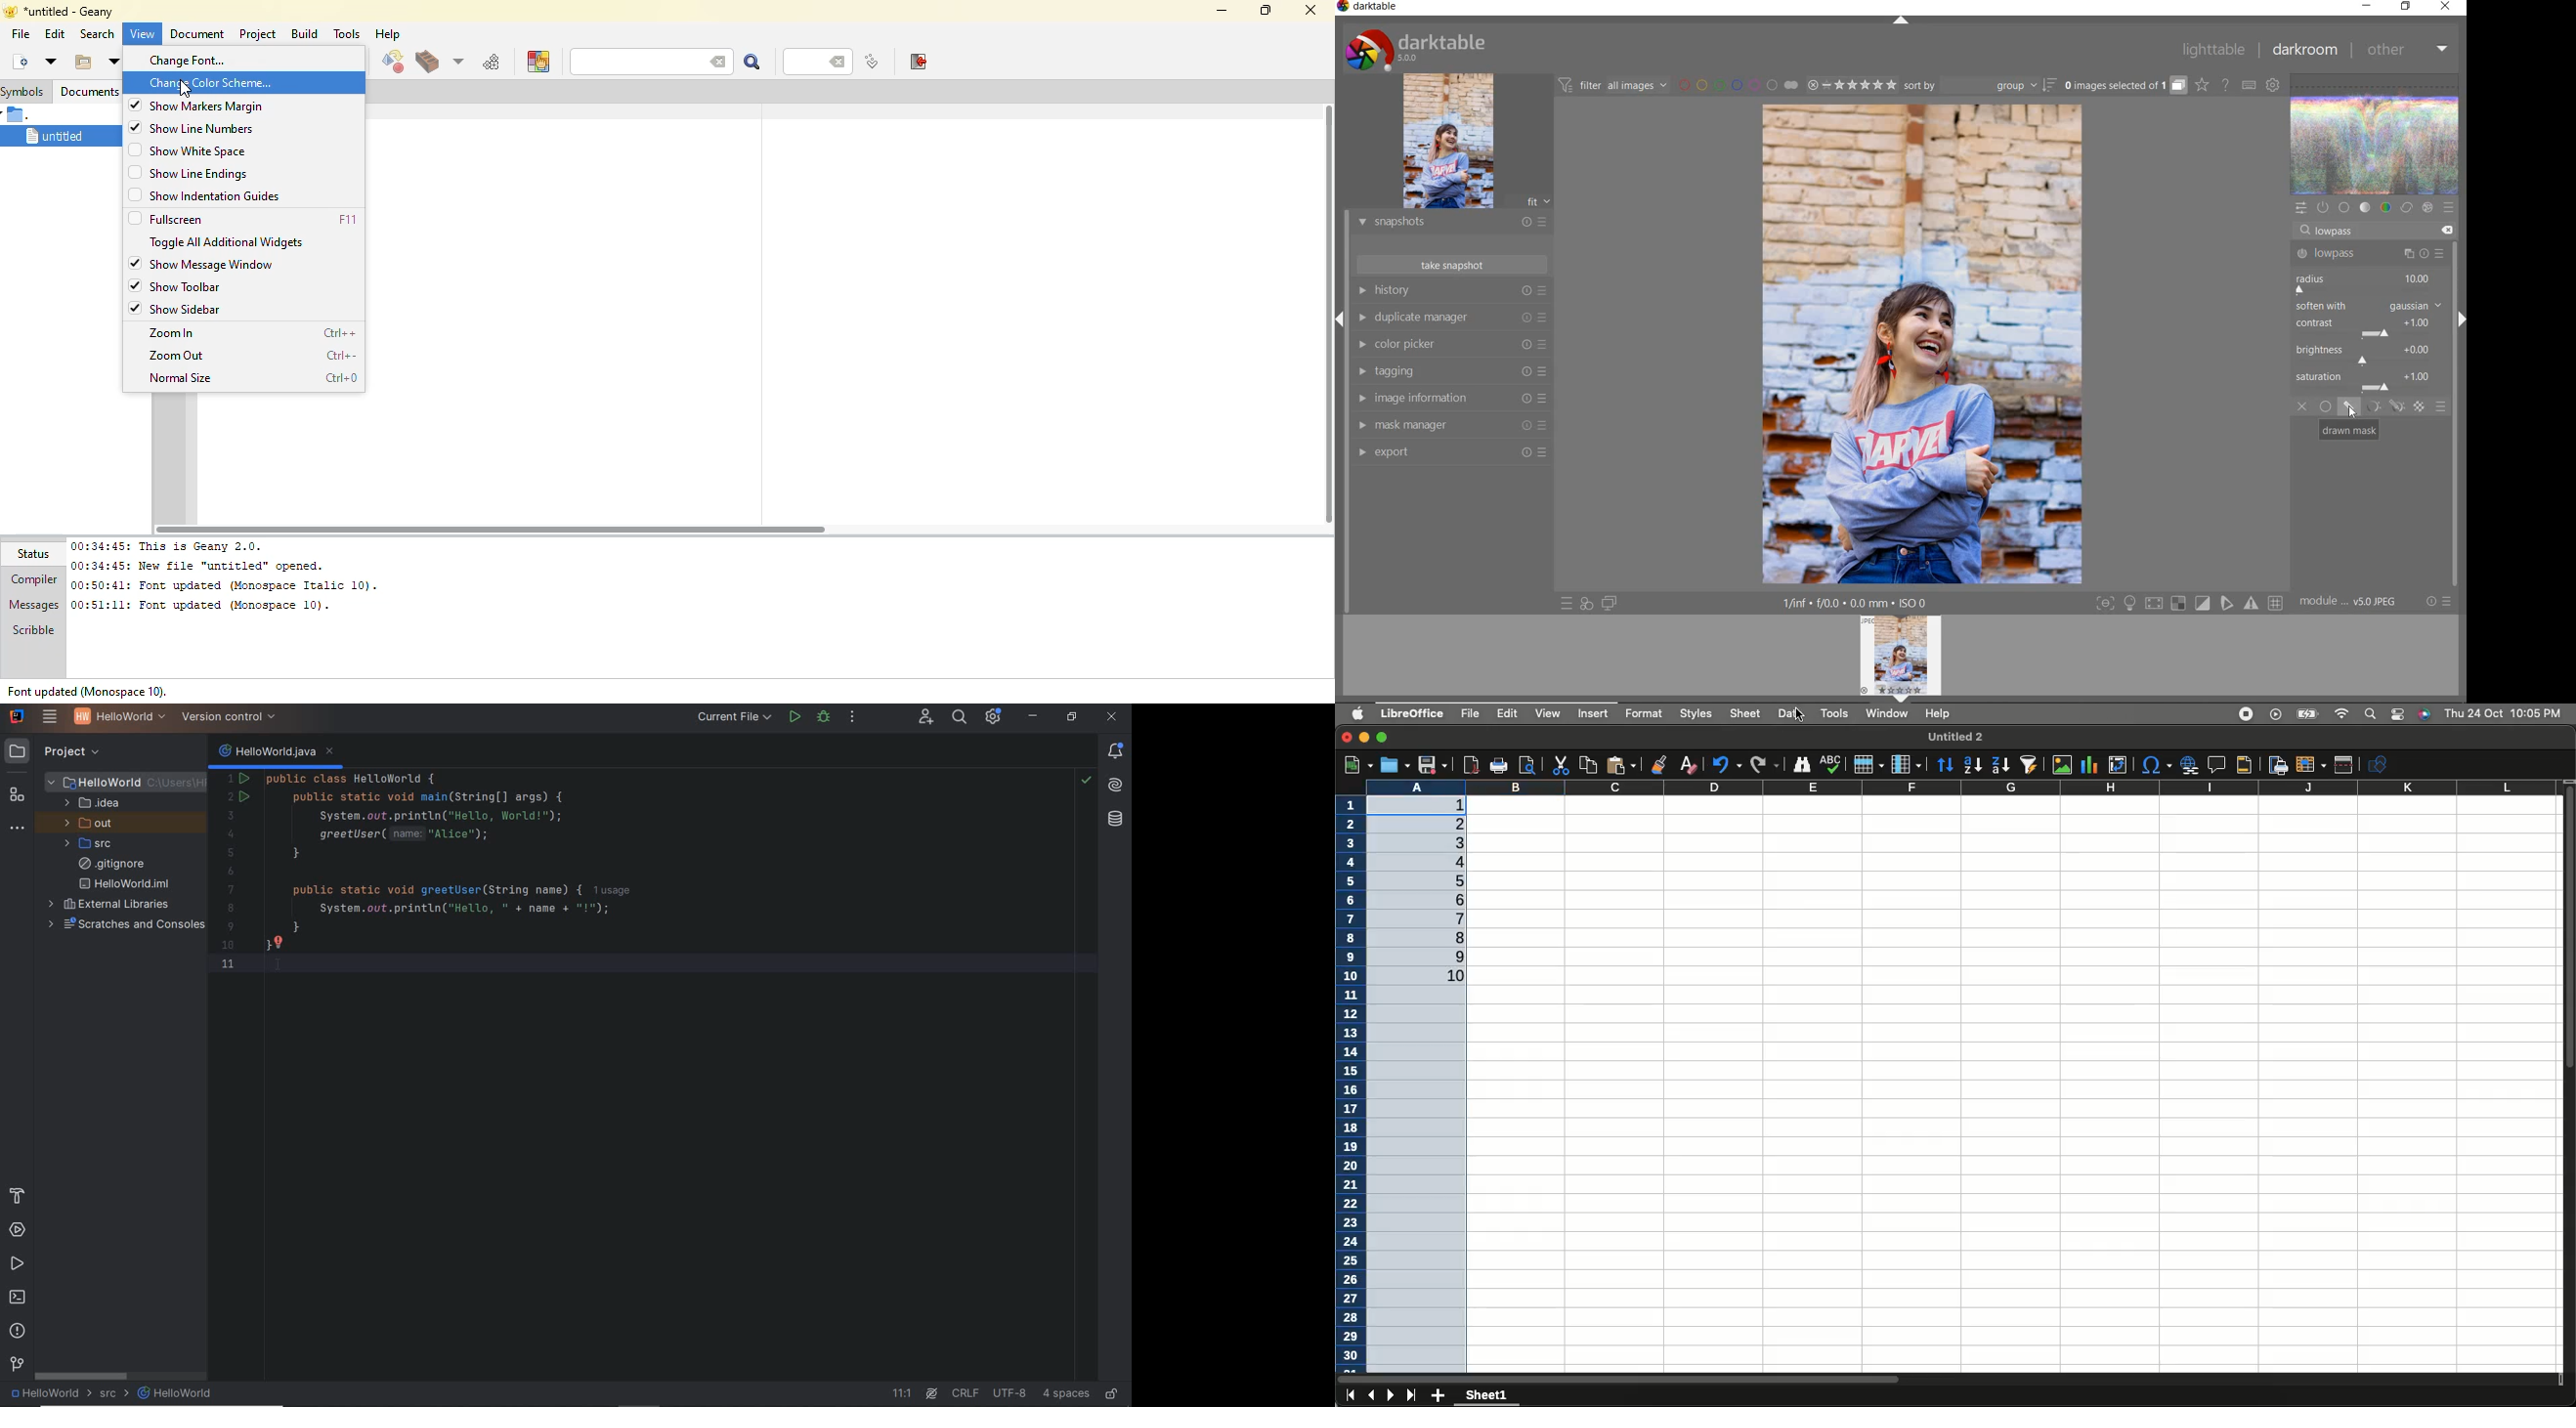 Image resolution: width=2576 pixels, height=1428 pixels. Describe the element at coordinates (1764, 763) in the screenshot. I see `Redo` at that location.